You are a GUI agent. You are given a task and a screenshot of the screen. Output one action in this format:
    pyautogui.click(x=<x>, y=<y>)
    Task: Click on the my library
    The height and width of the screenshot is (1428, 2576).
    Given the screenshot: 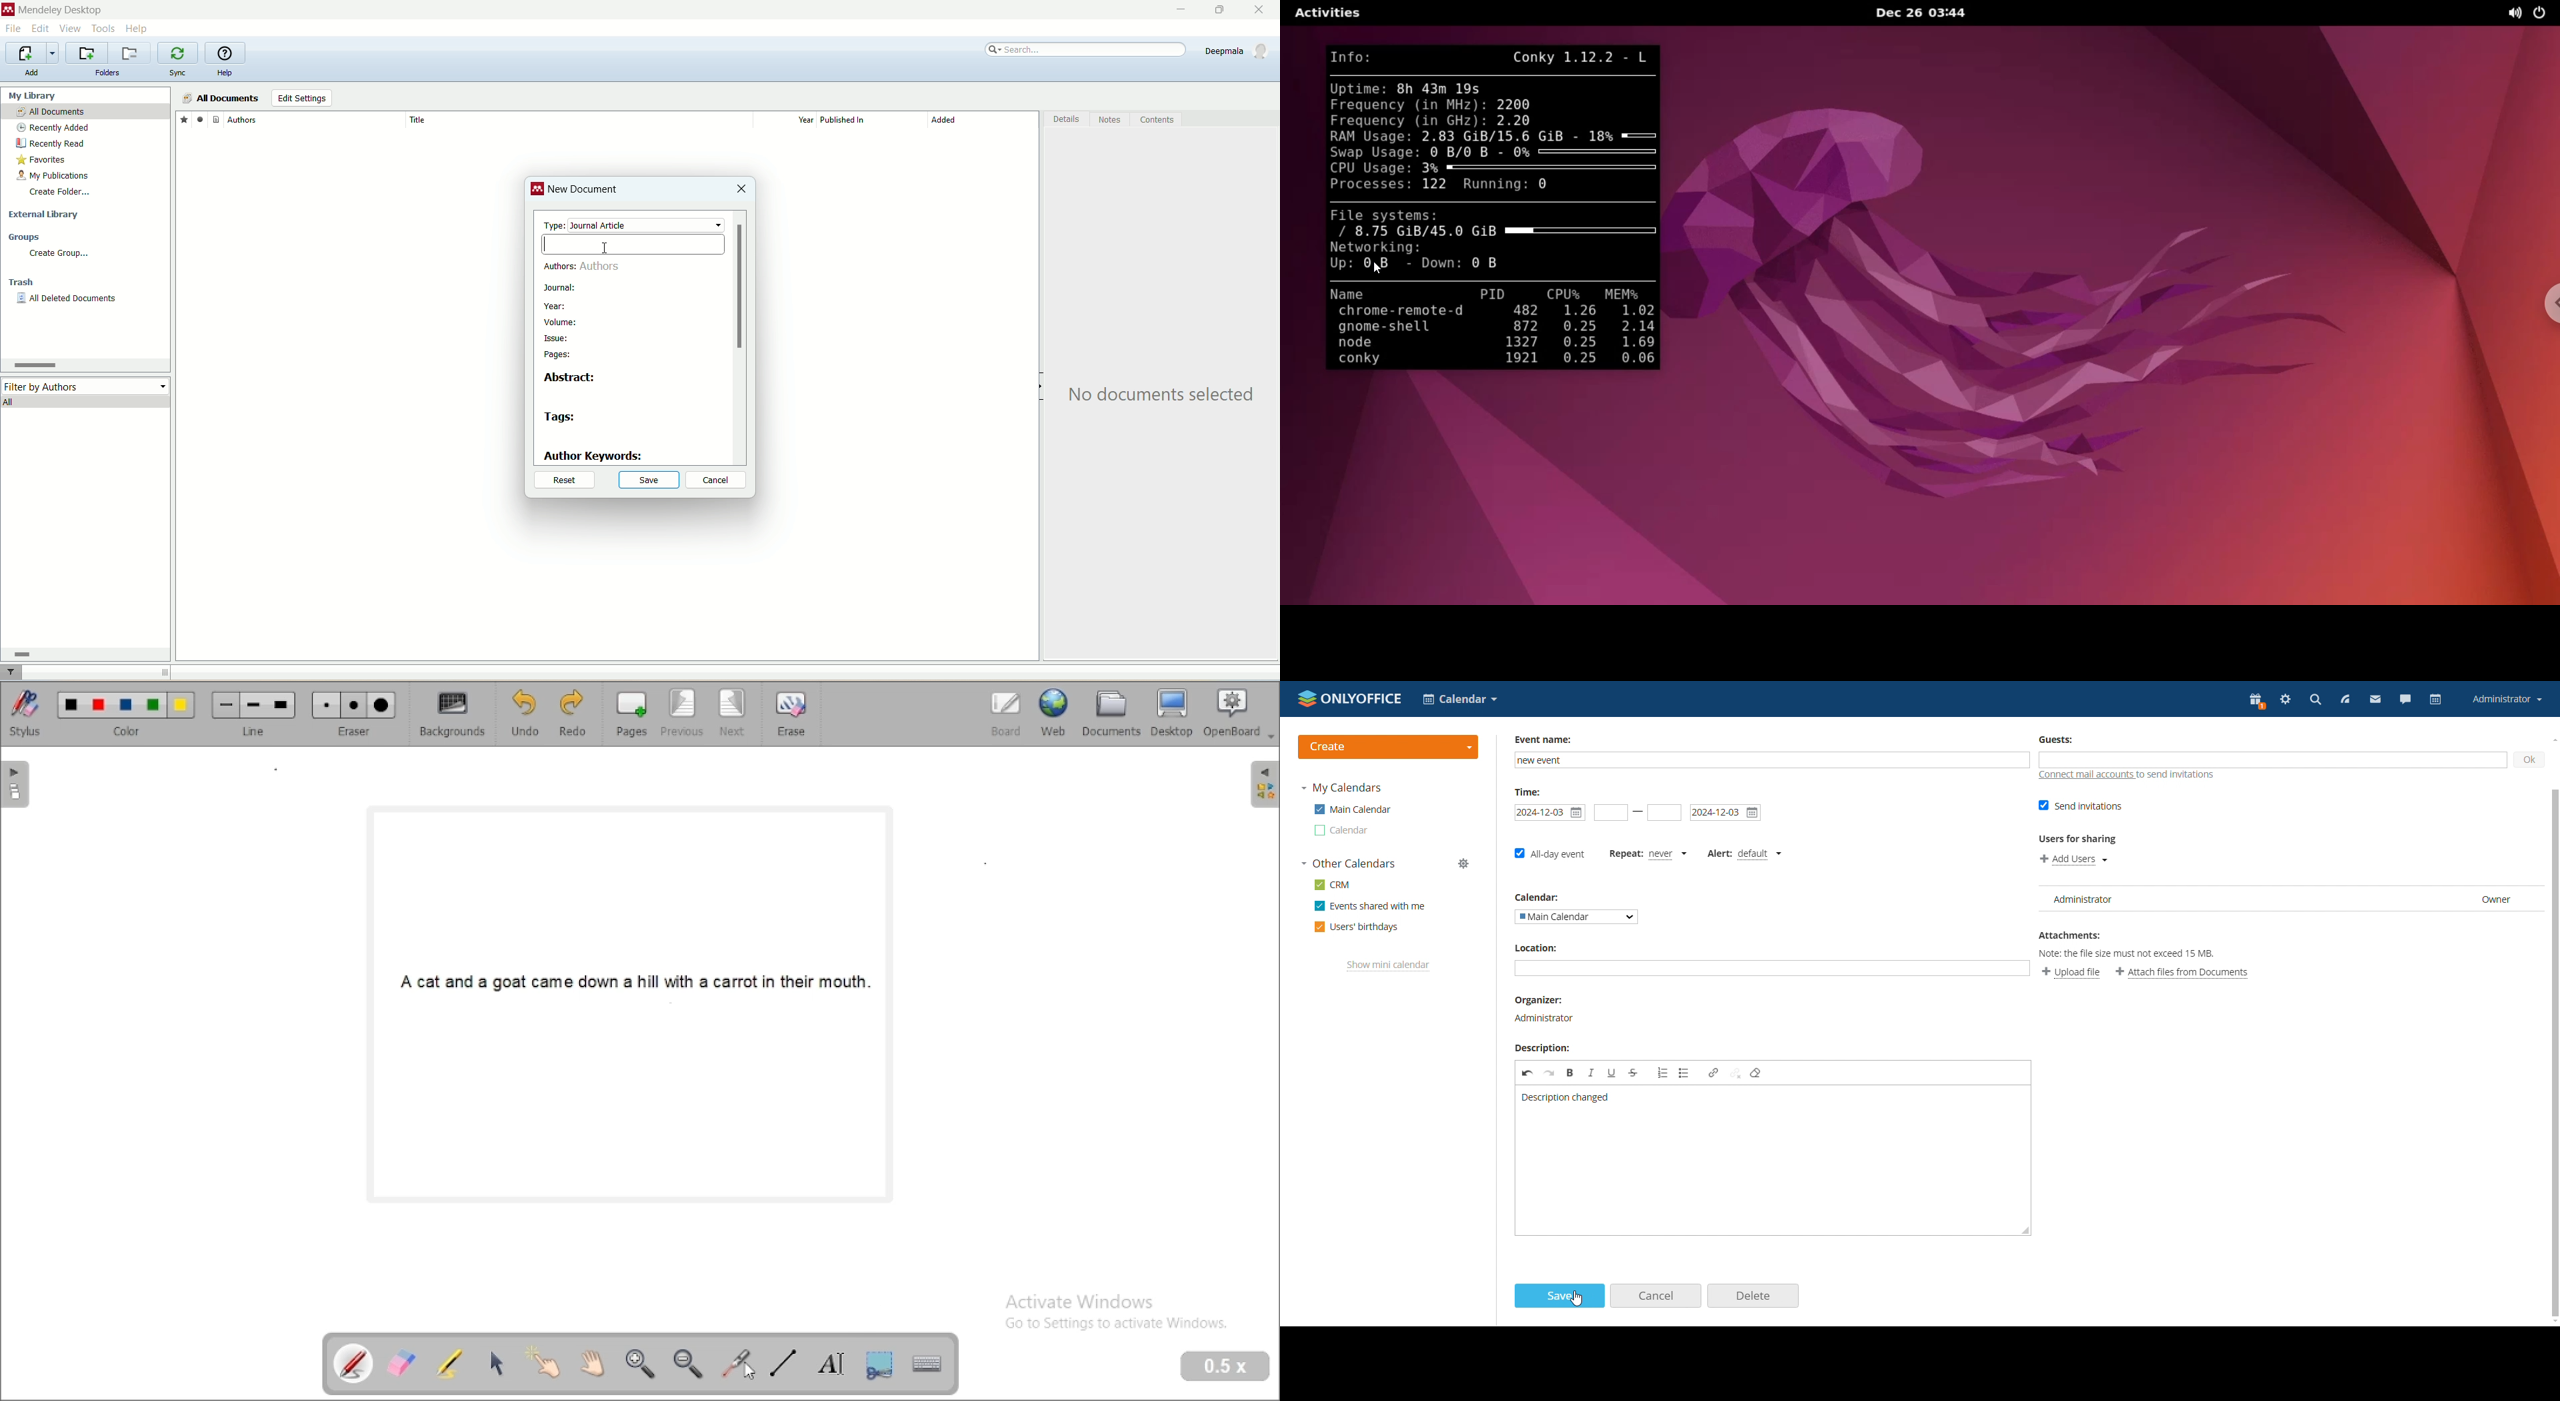 What is the action you would take?
    pyautogui.click(x=34, y=95)
    